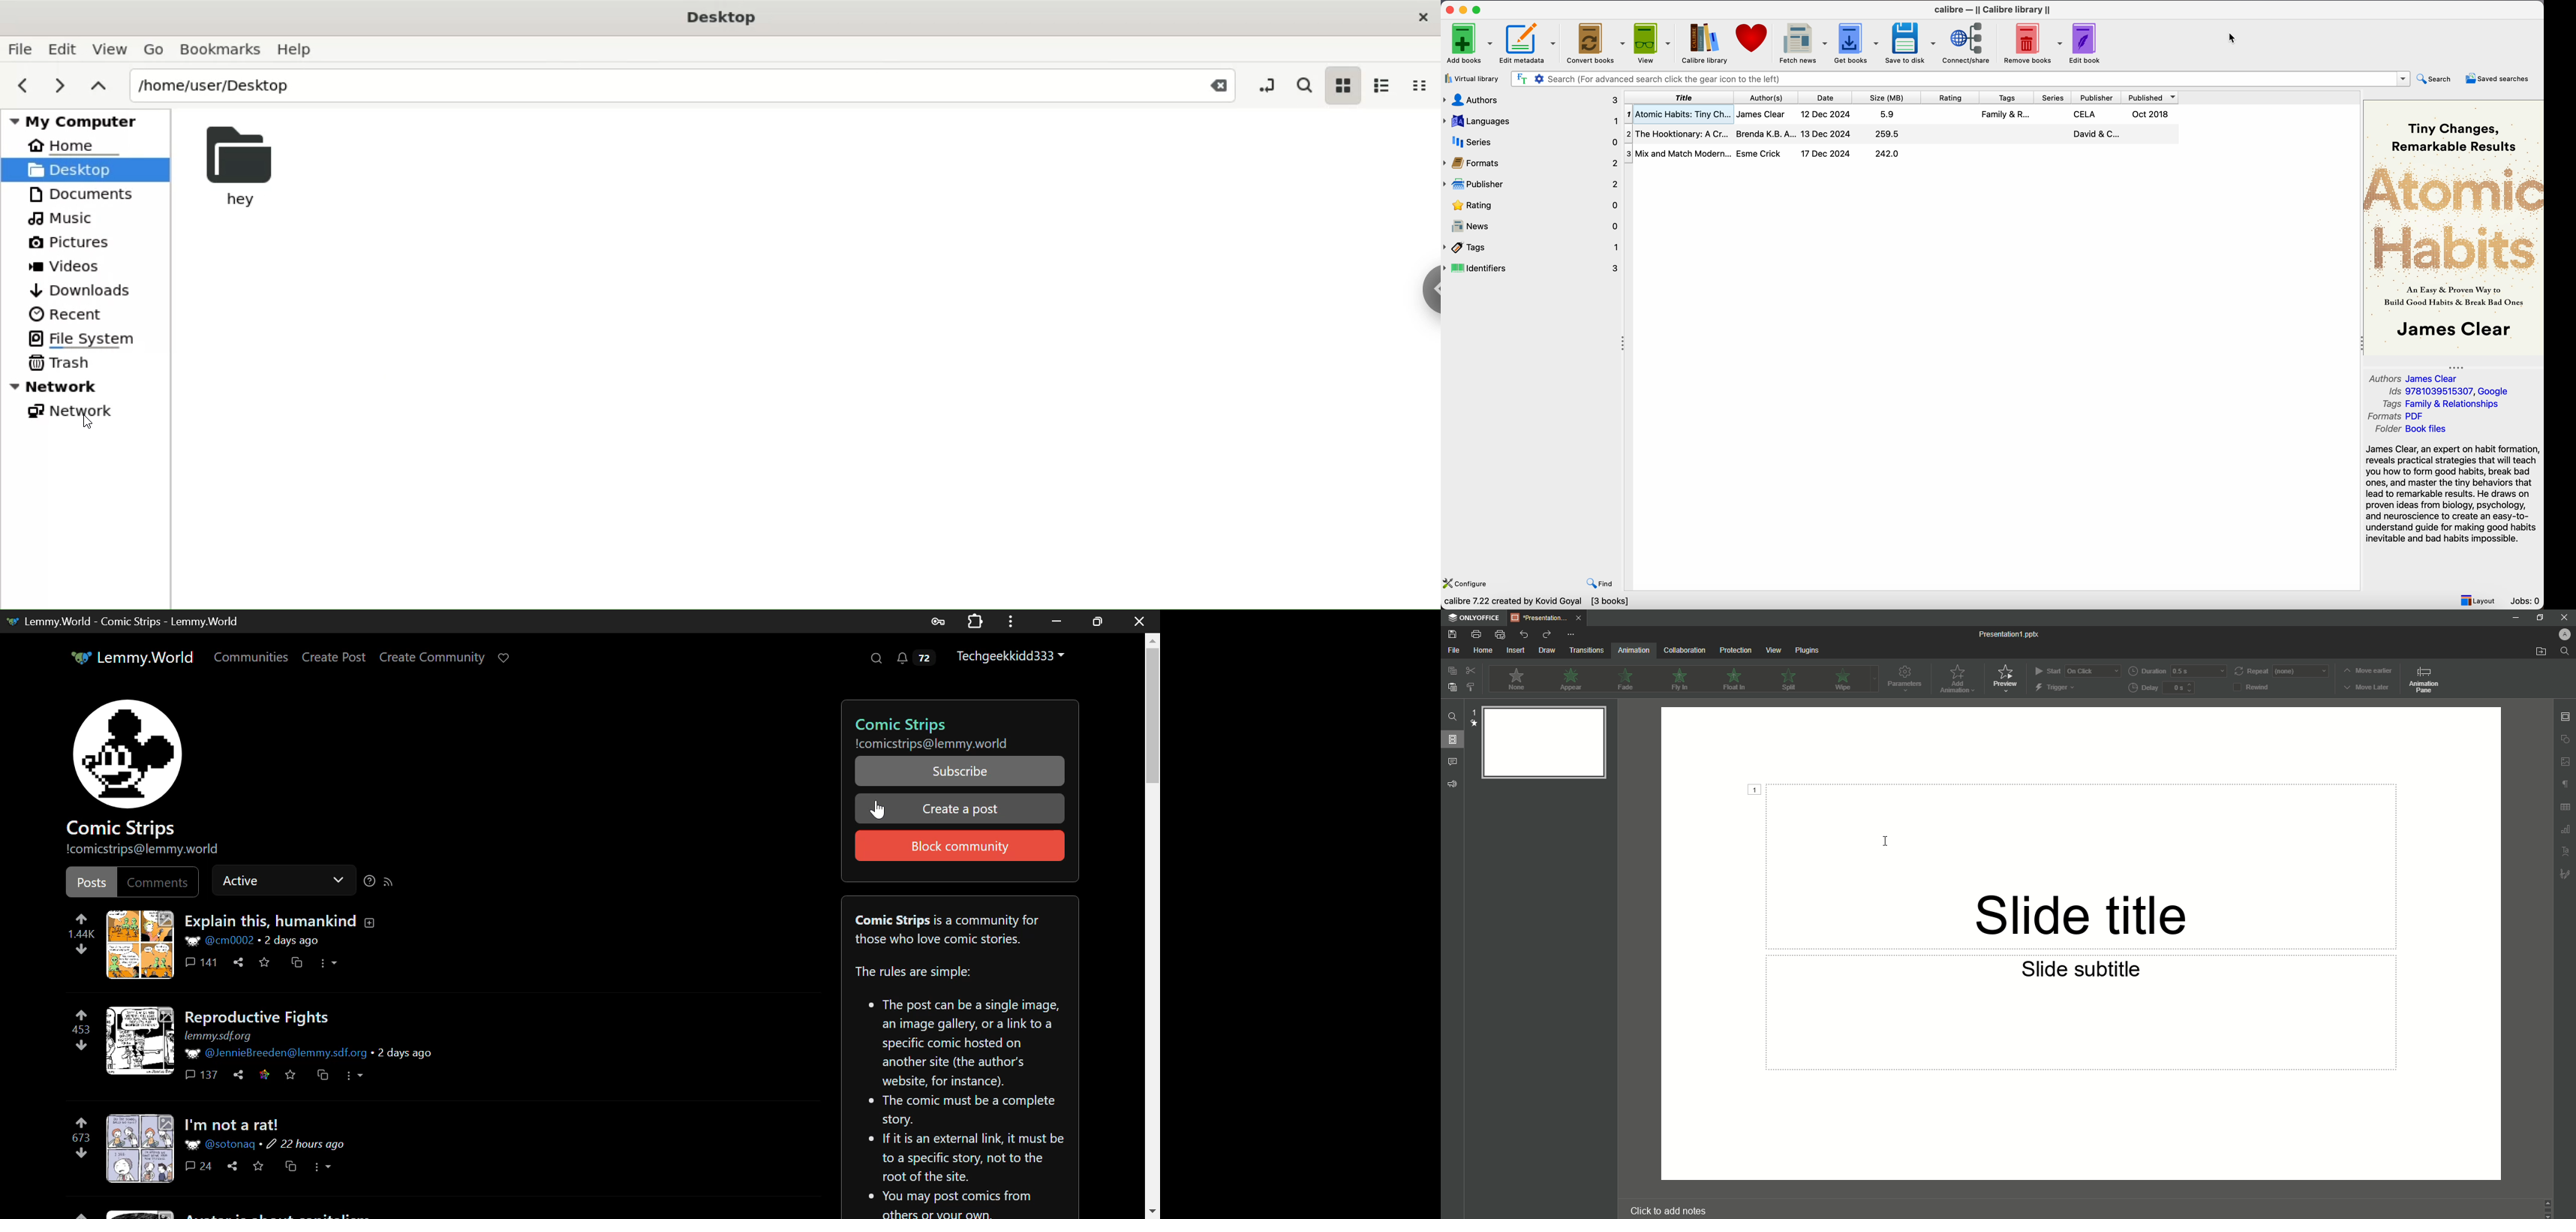 The image size is (2576, 1232). What do you see at coordinates (1516, 681) in the screenshot?
I see `None` at bounding box center [1516, 681].